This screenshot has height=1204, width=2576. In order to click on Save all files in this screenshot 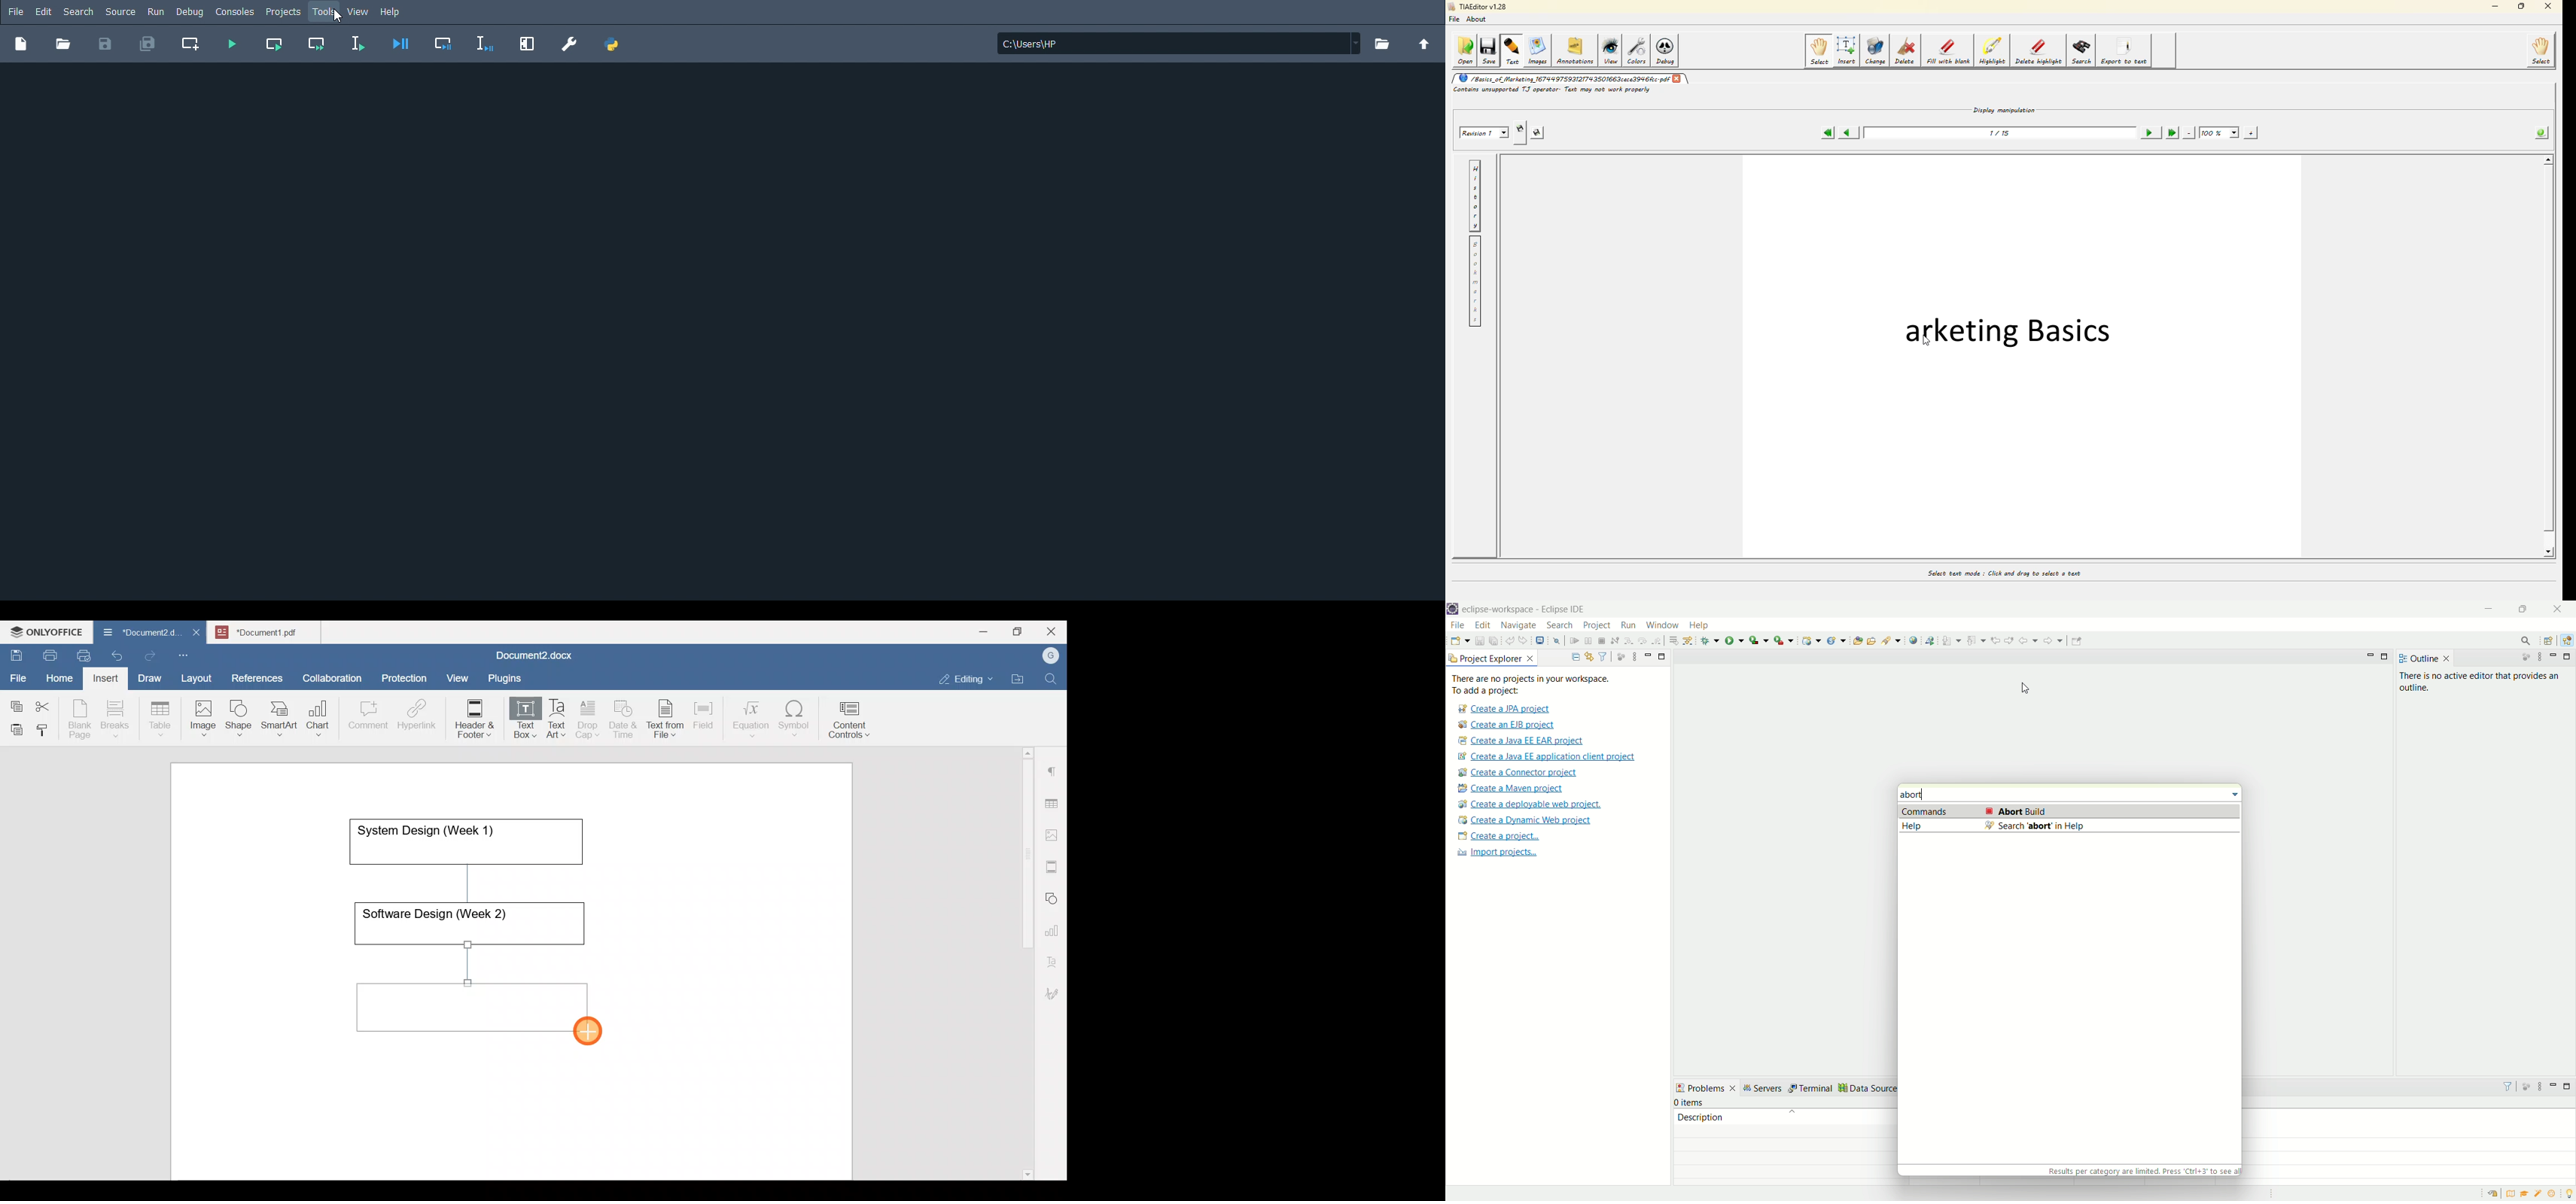, I will do `click(148, 47)`.